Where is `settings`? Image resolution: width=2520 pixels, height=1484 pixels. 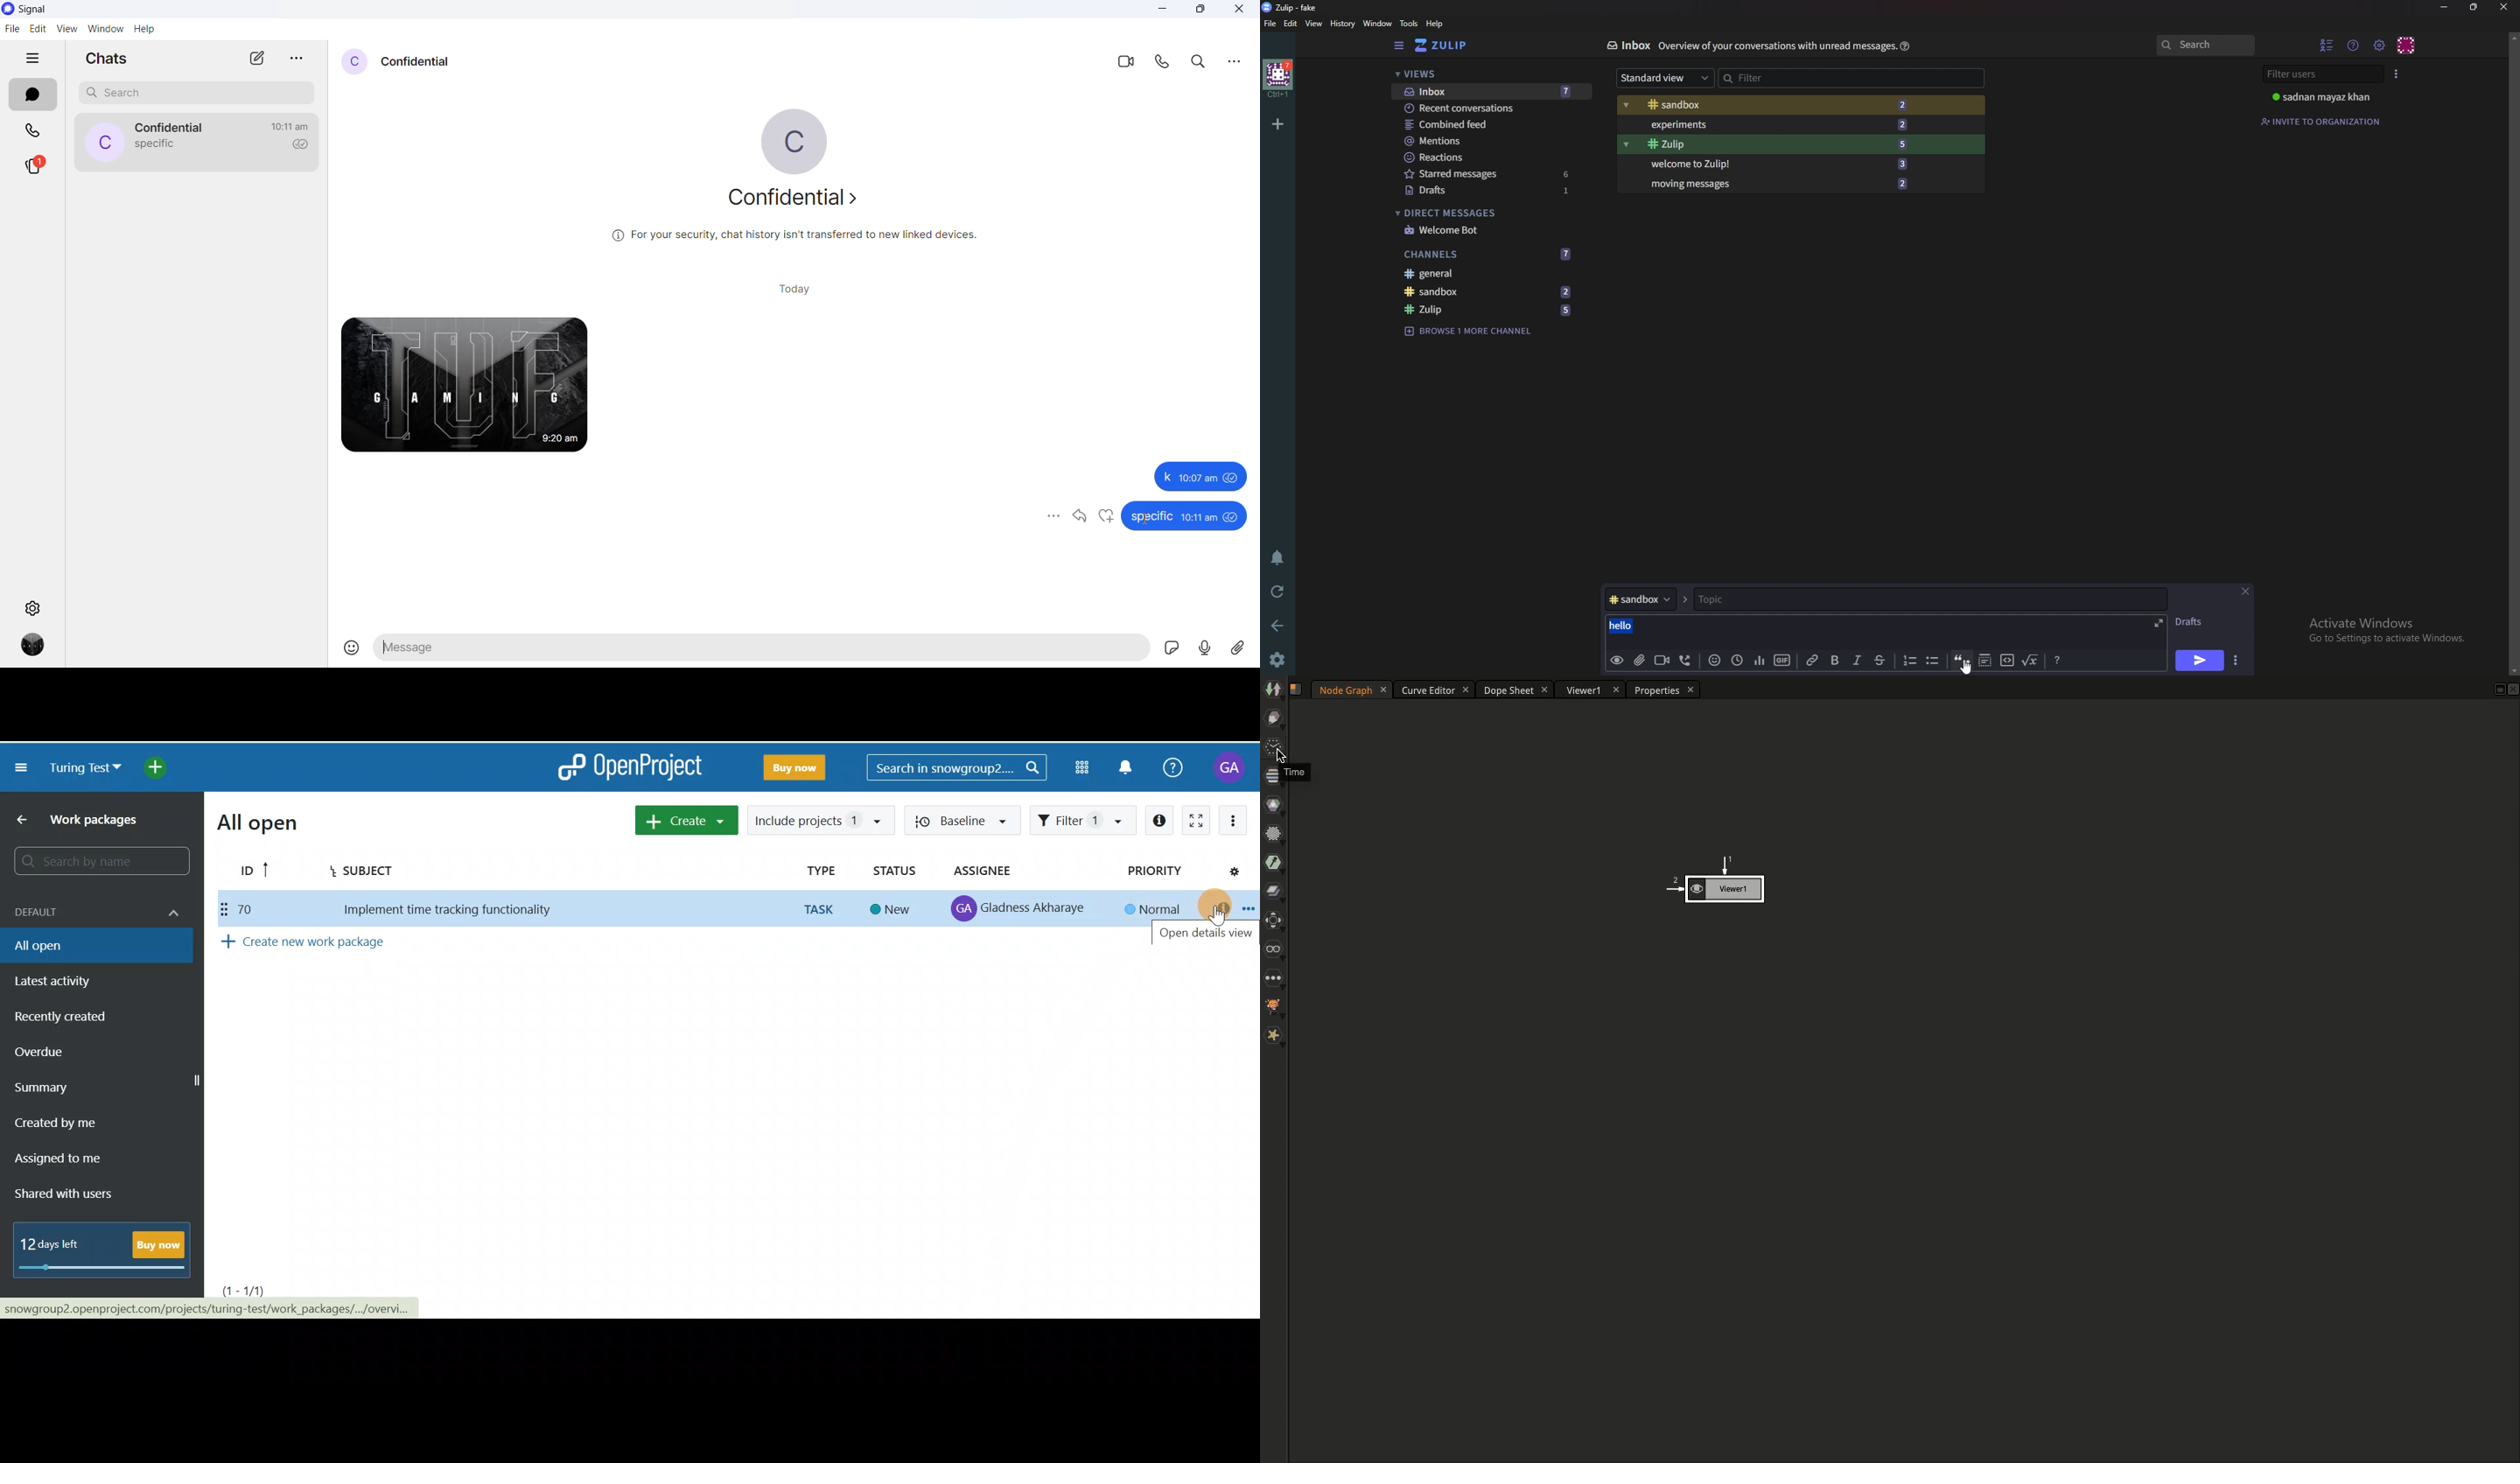 settings is located at coordinates (37, 608).